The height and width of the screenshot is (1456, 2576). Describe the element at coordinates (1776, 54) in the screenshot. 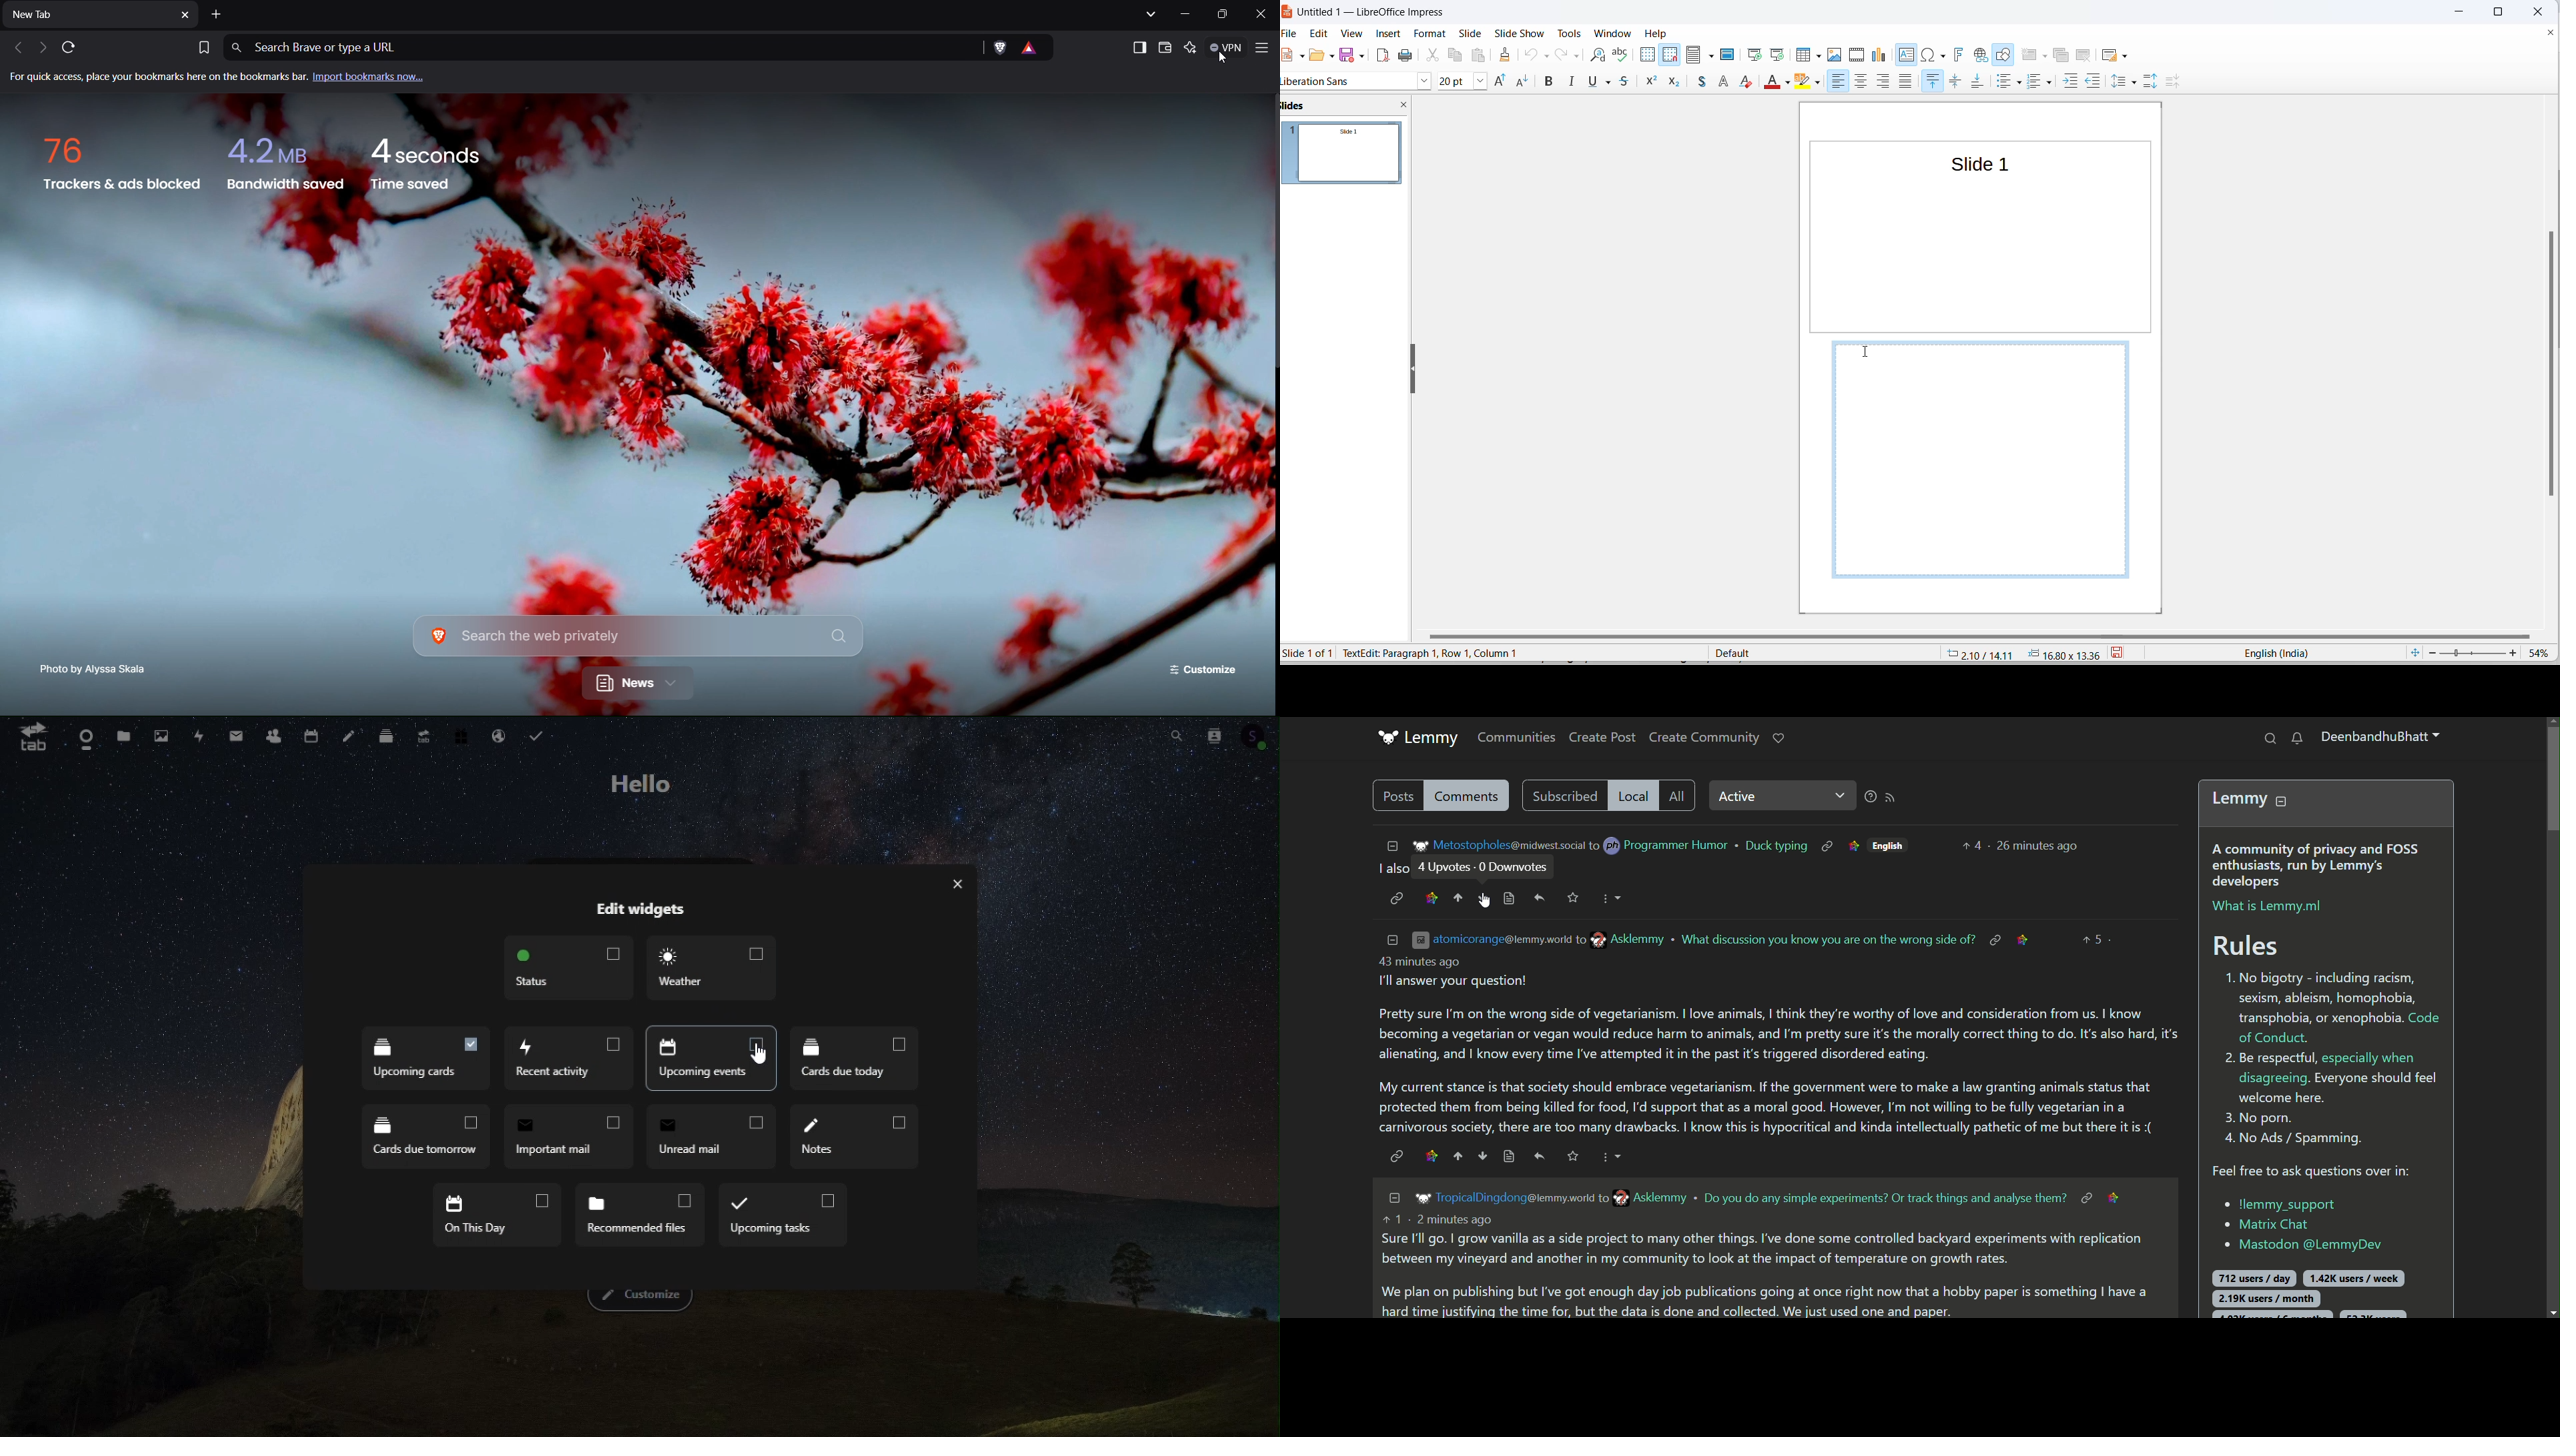

I see `start from current slide` at that location.